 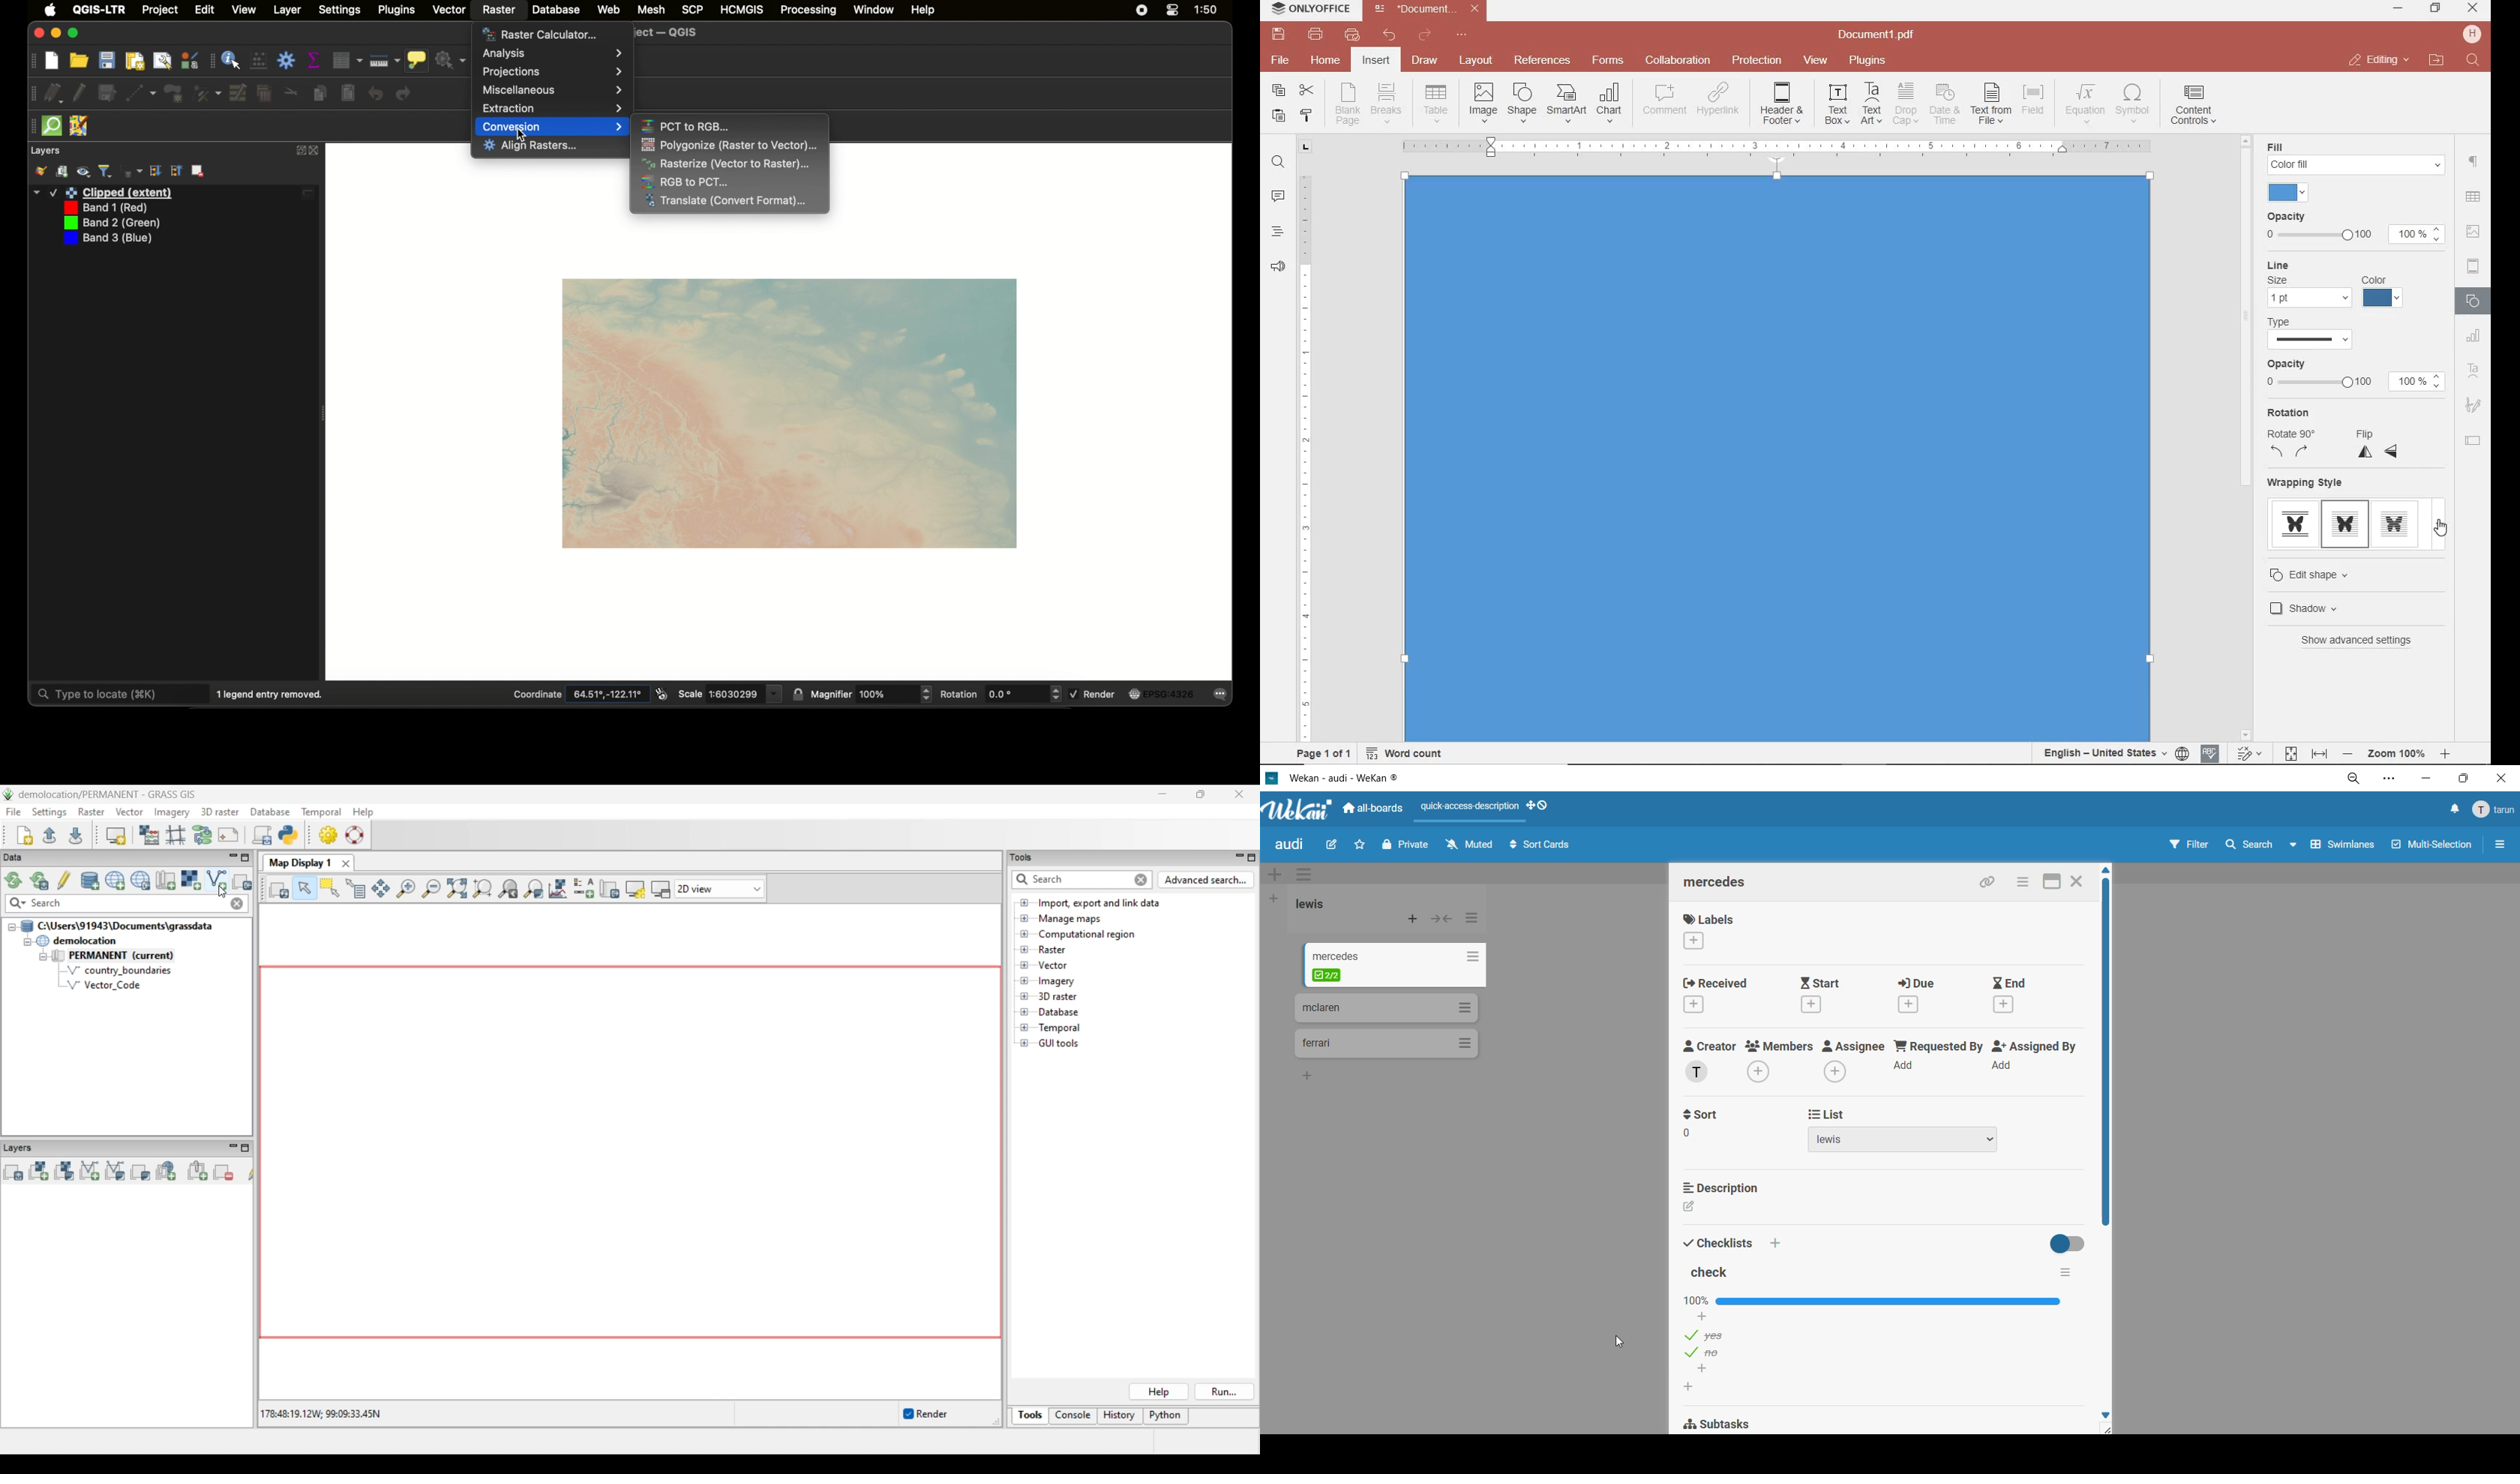 What do you see at coordinates (320, 93) in the screenshot?
I see `copy` at bounding box center [320, 93].